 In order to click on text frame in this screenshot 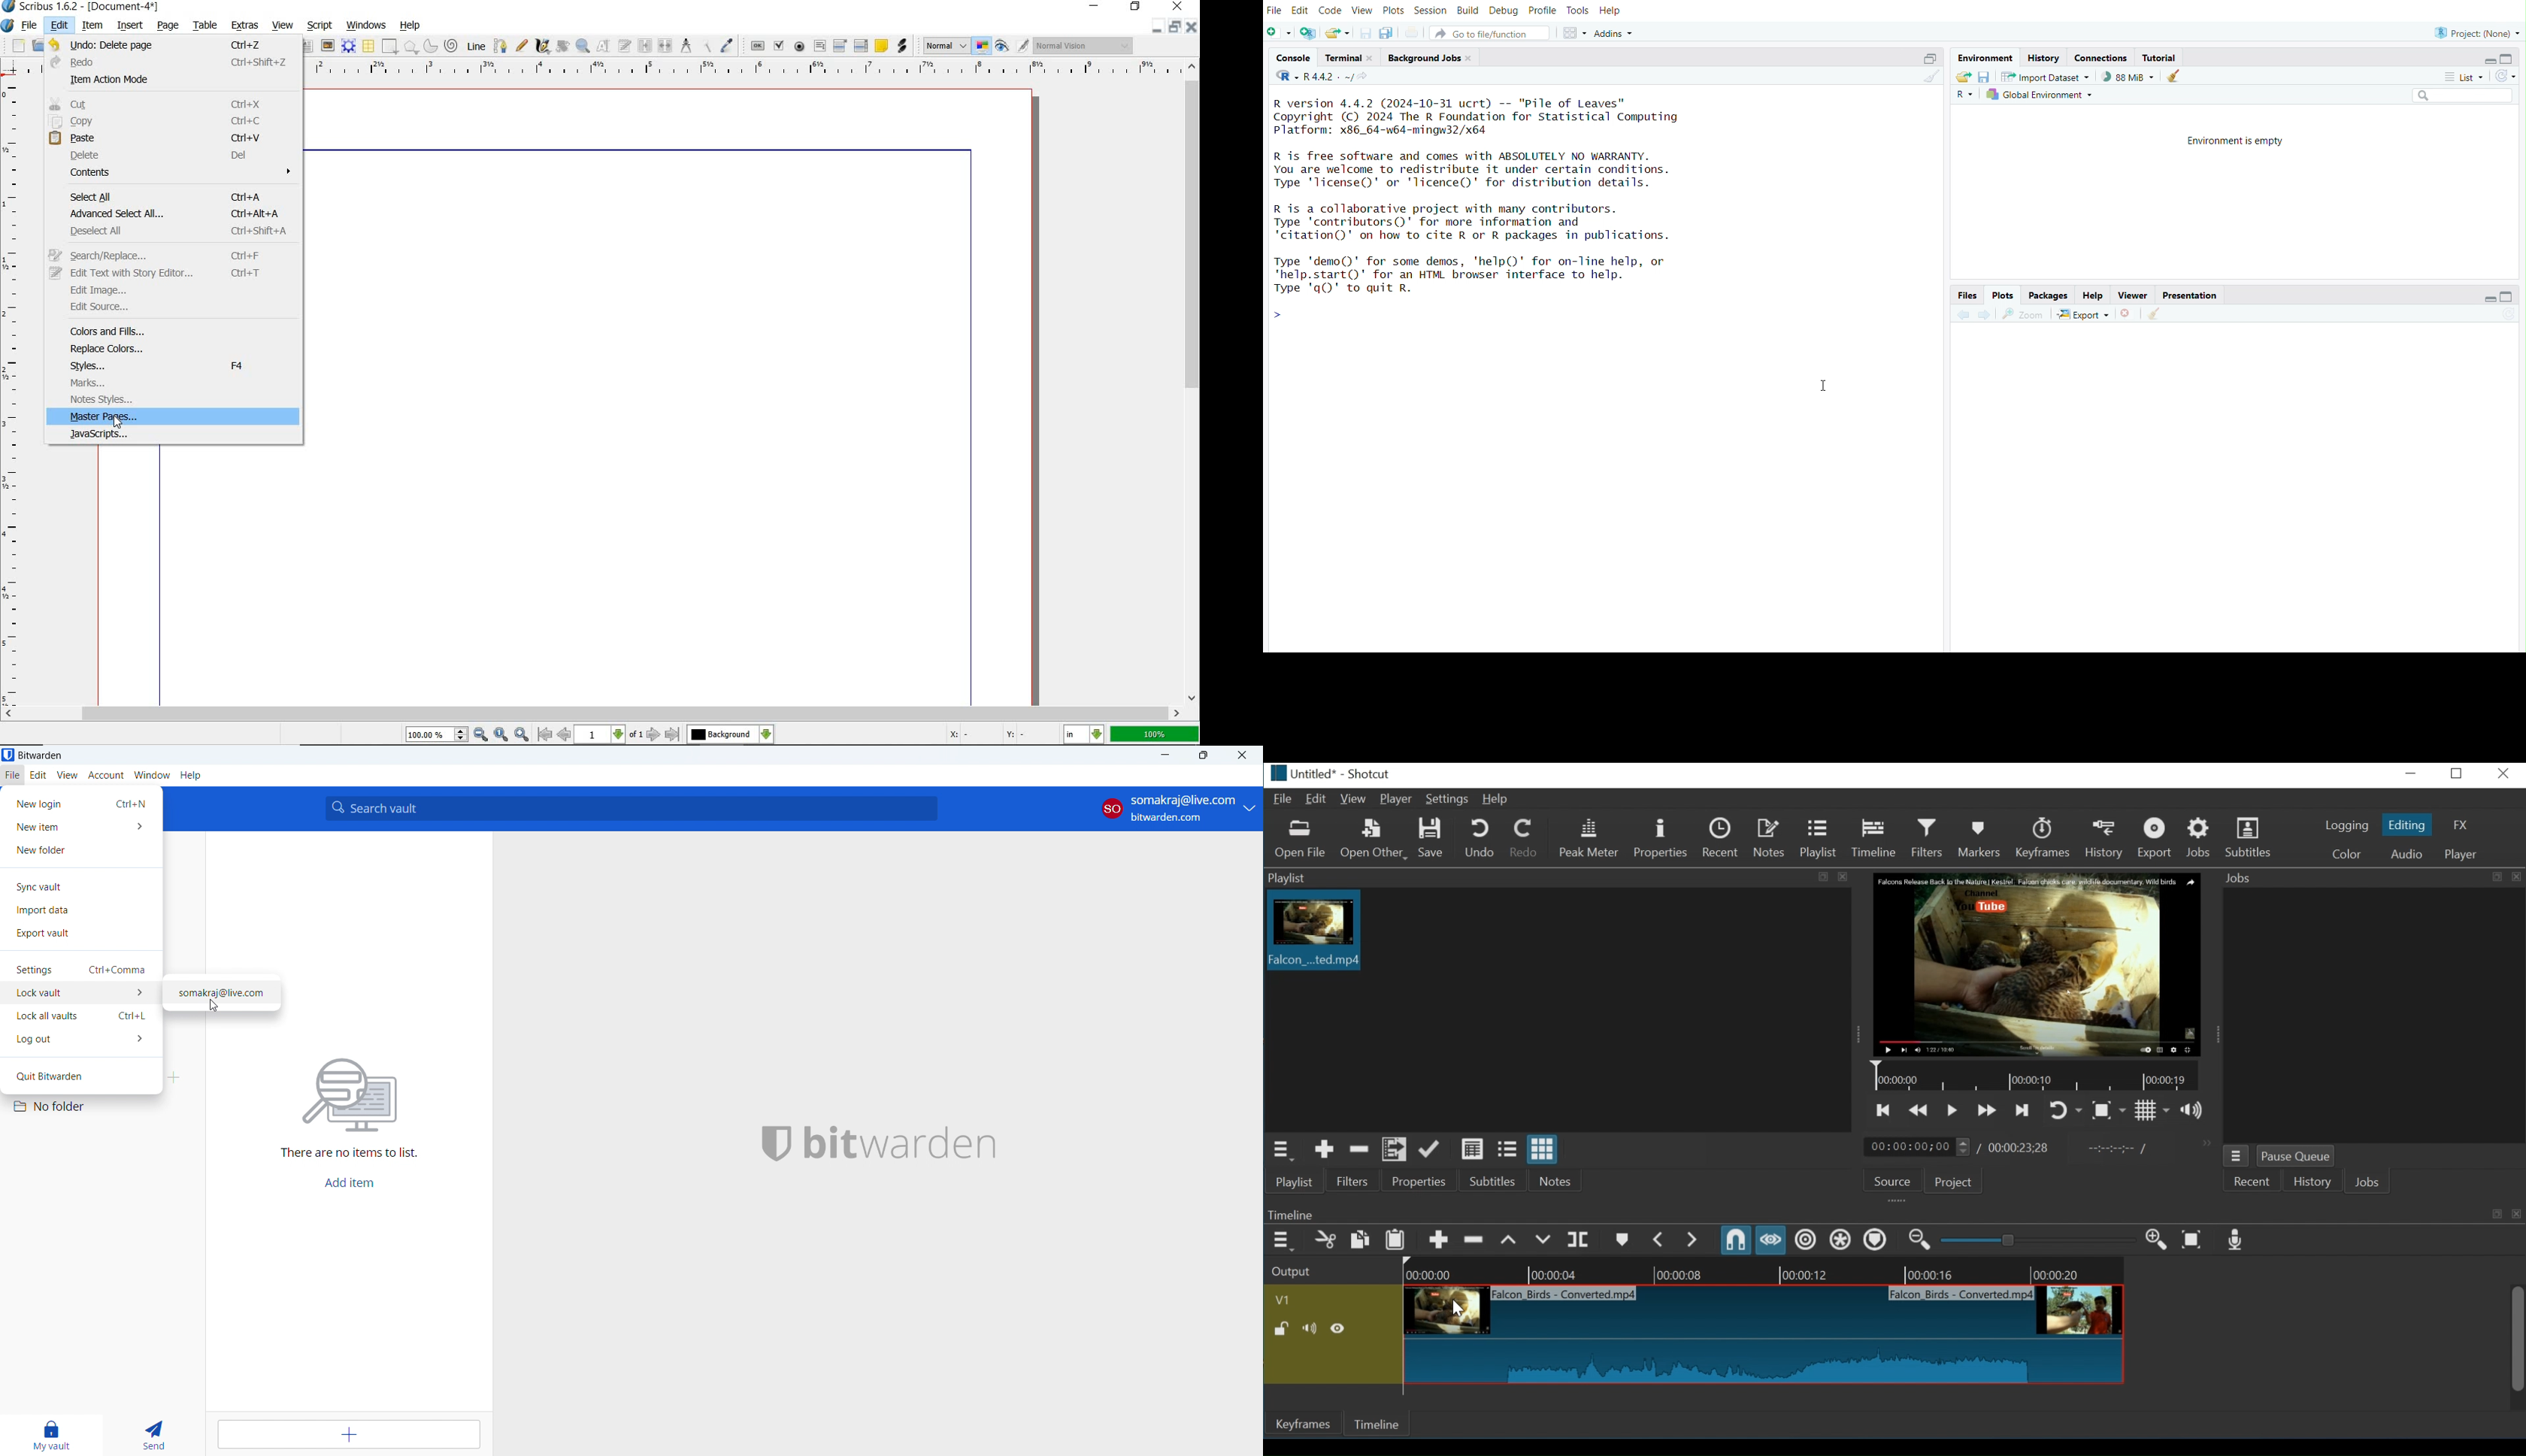, I will do `click(309, 46)`.